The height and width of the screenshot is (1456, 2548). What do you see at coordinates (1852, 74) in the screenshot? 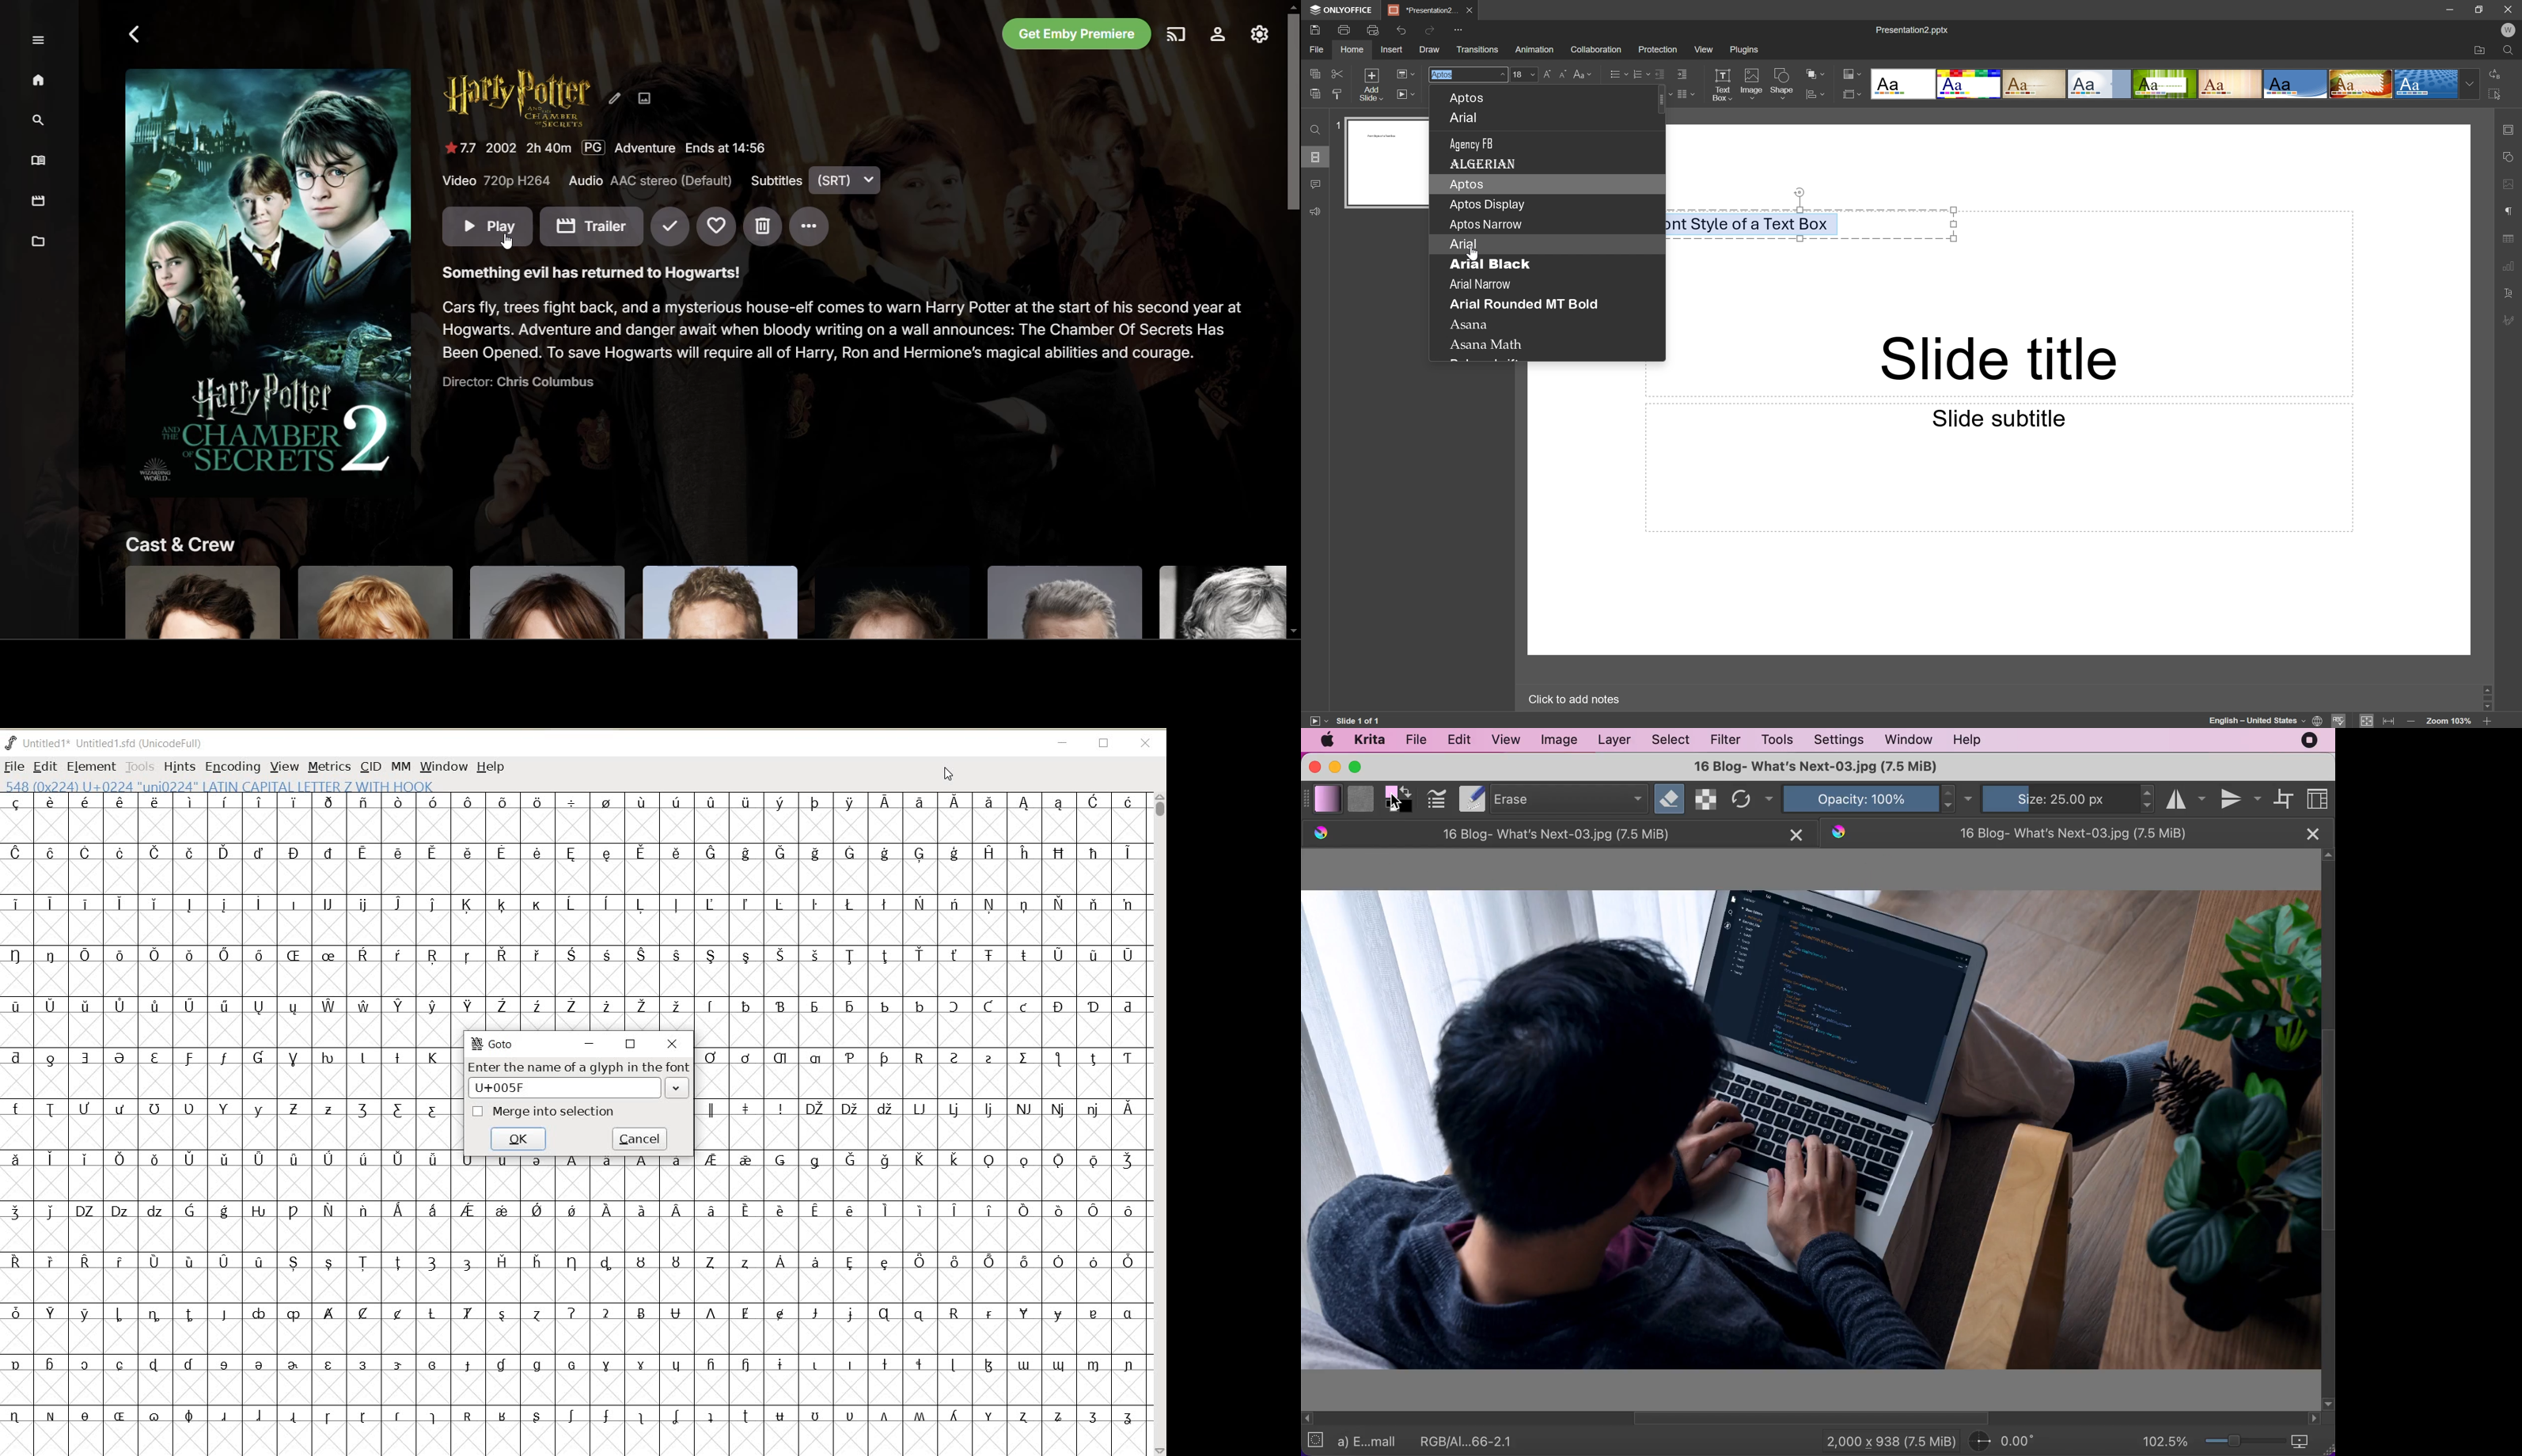
I see `Change color theme` at bounding box center [1852, 74].